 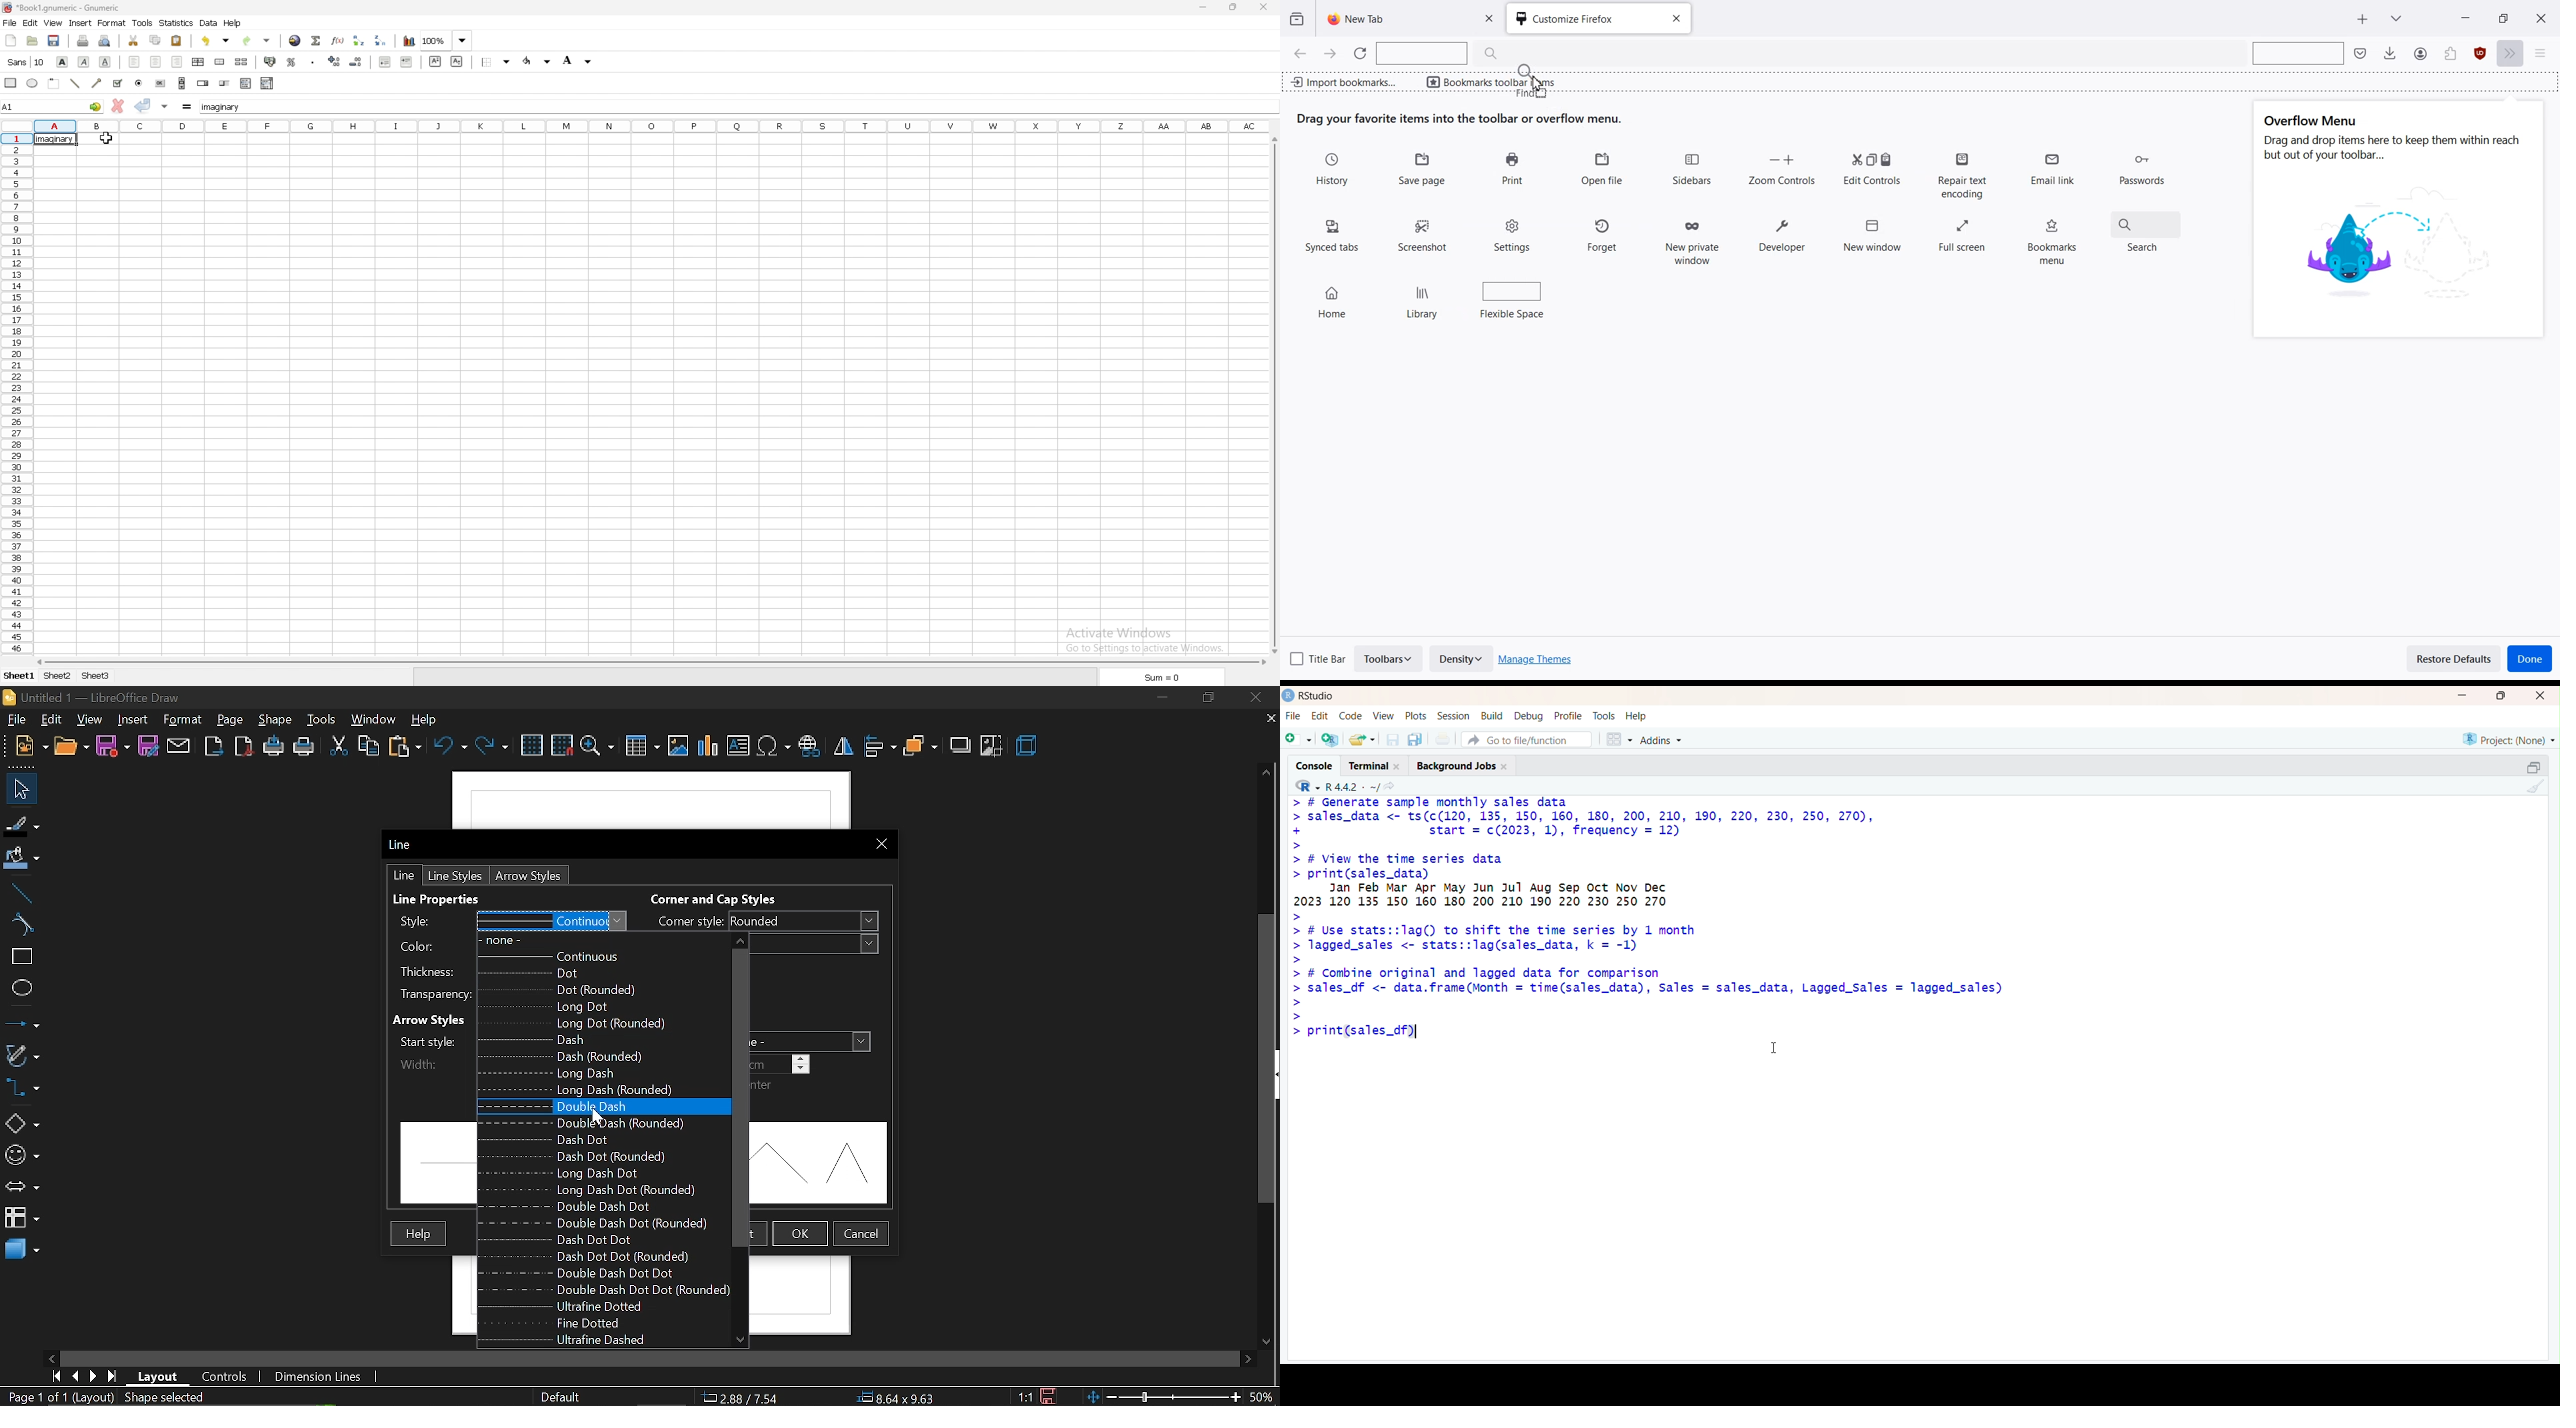 I want to click on shapes, so click(x=21, y=1122).